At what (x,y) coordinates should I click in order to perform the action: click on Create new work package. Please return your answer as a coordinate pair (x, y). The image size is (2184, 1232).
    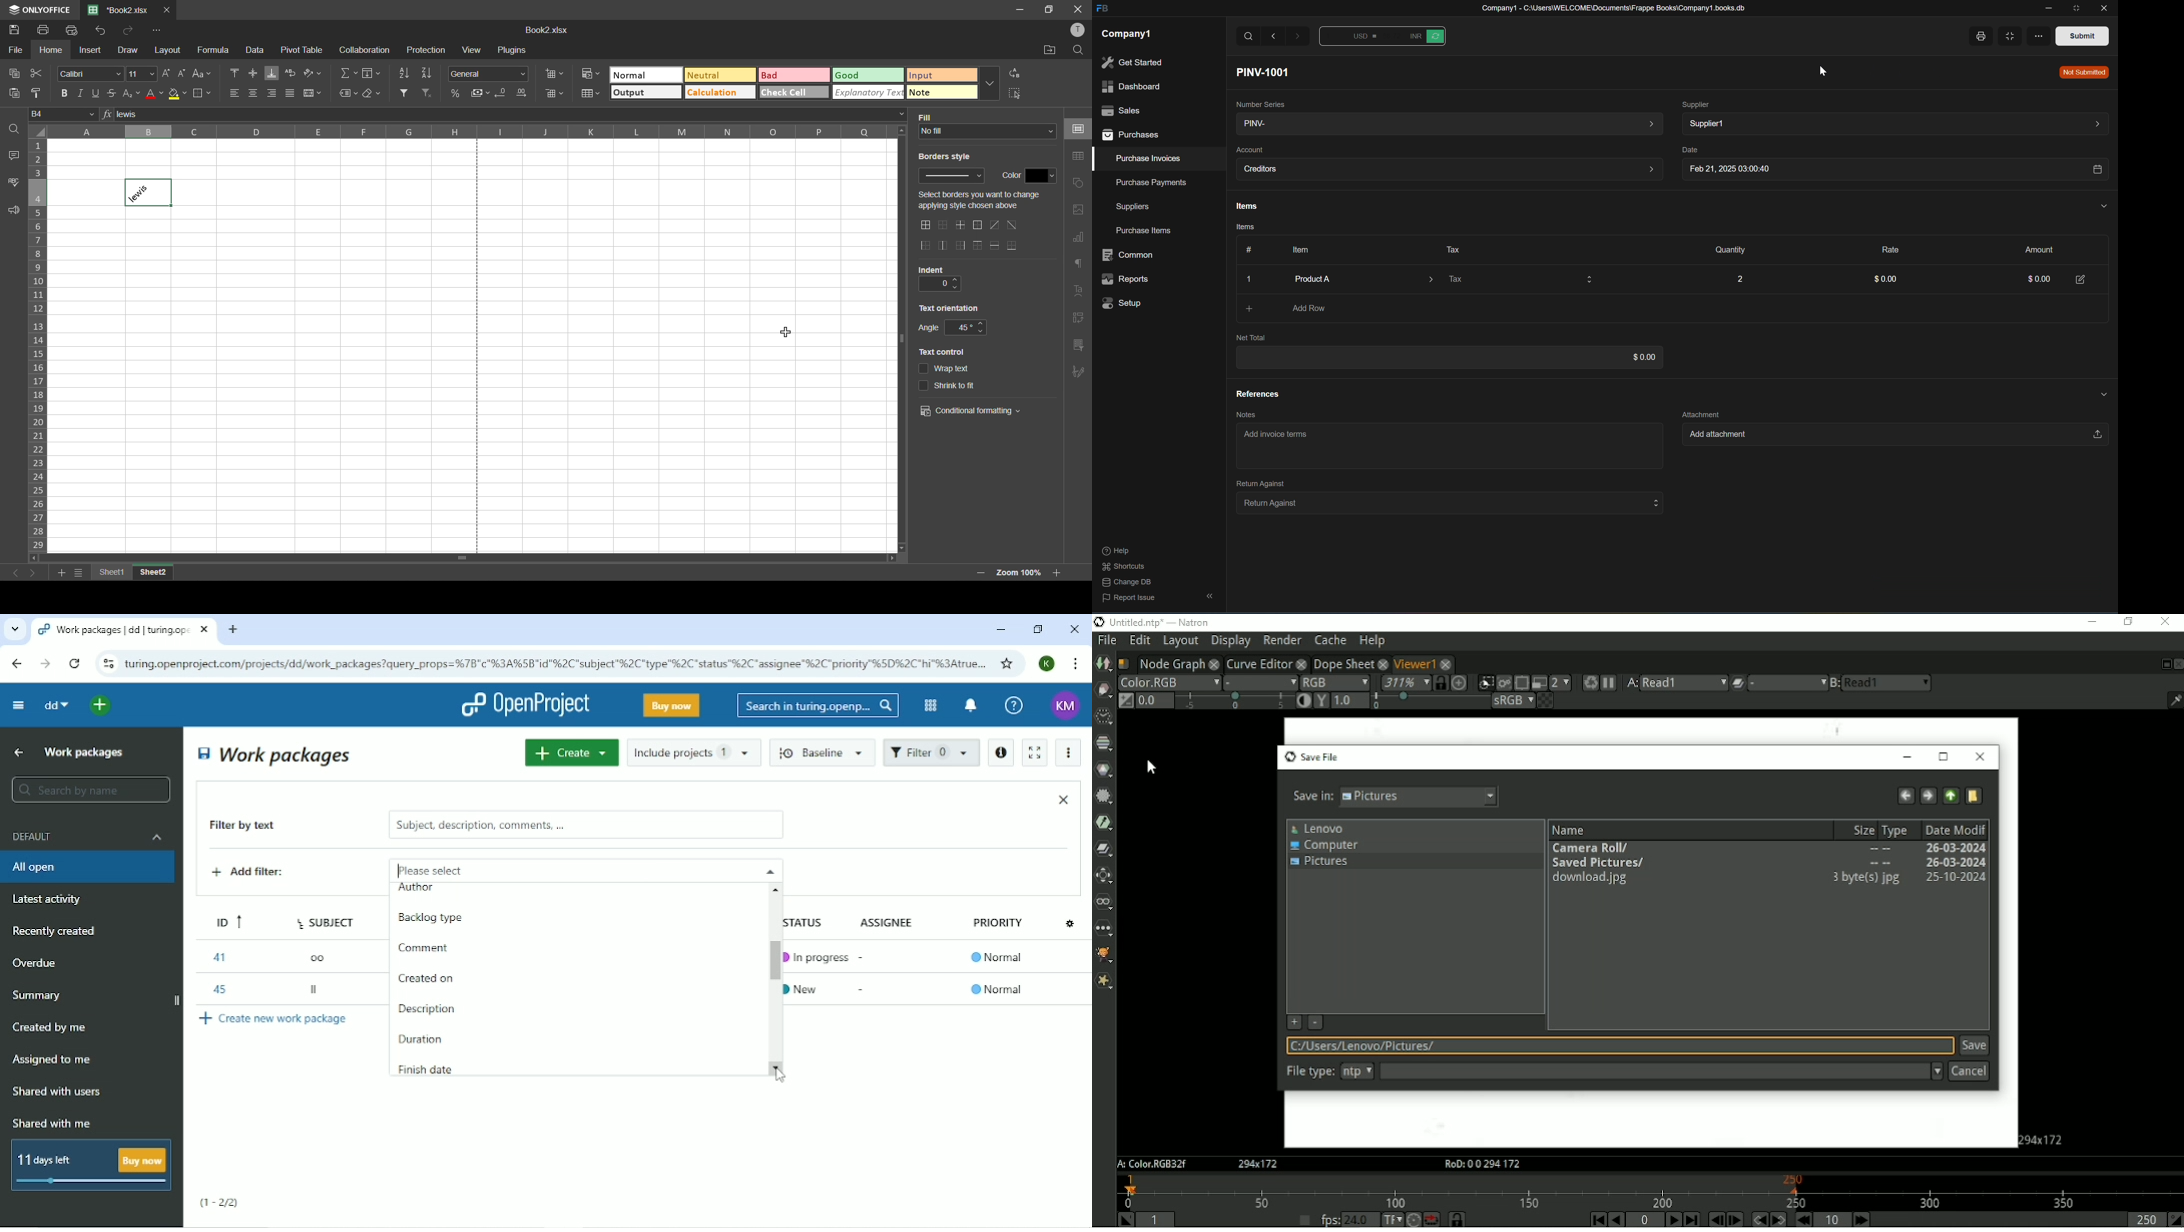
    Looking at the image, I should click on (275, 1018).